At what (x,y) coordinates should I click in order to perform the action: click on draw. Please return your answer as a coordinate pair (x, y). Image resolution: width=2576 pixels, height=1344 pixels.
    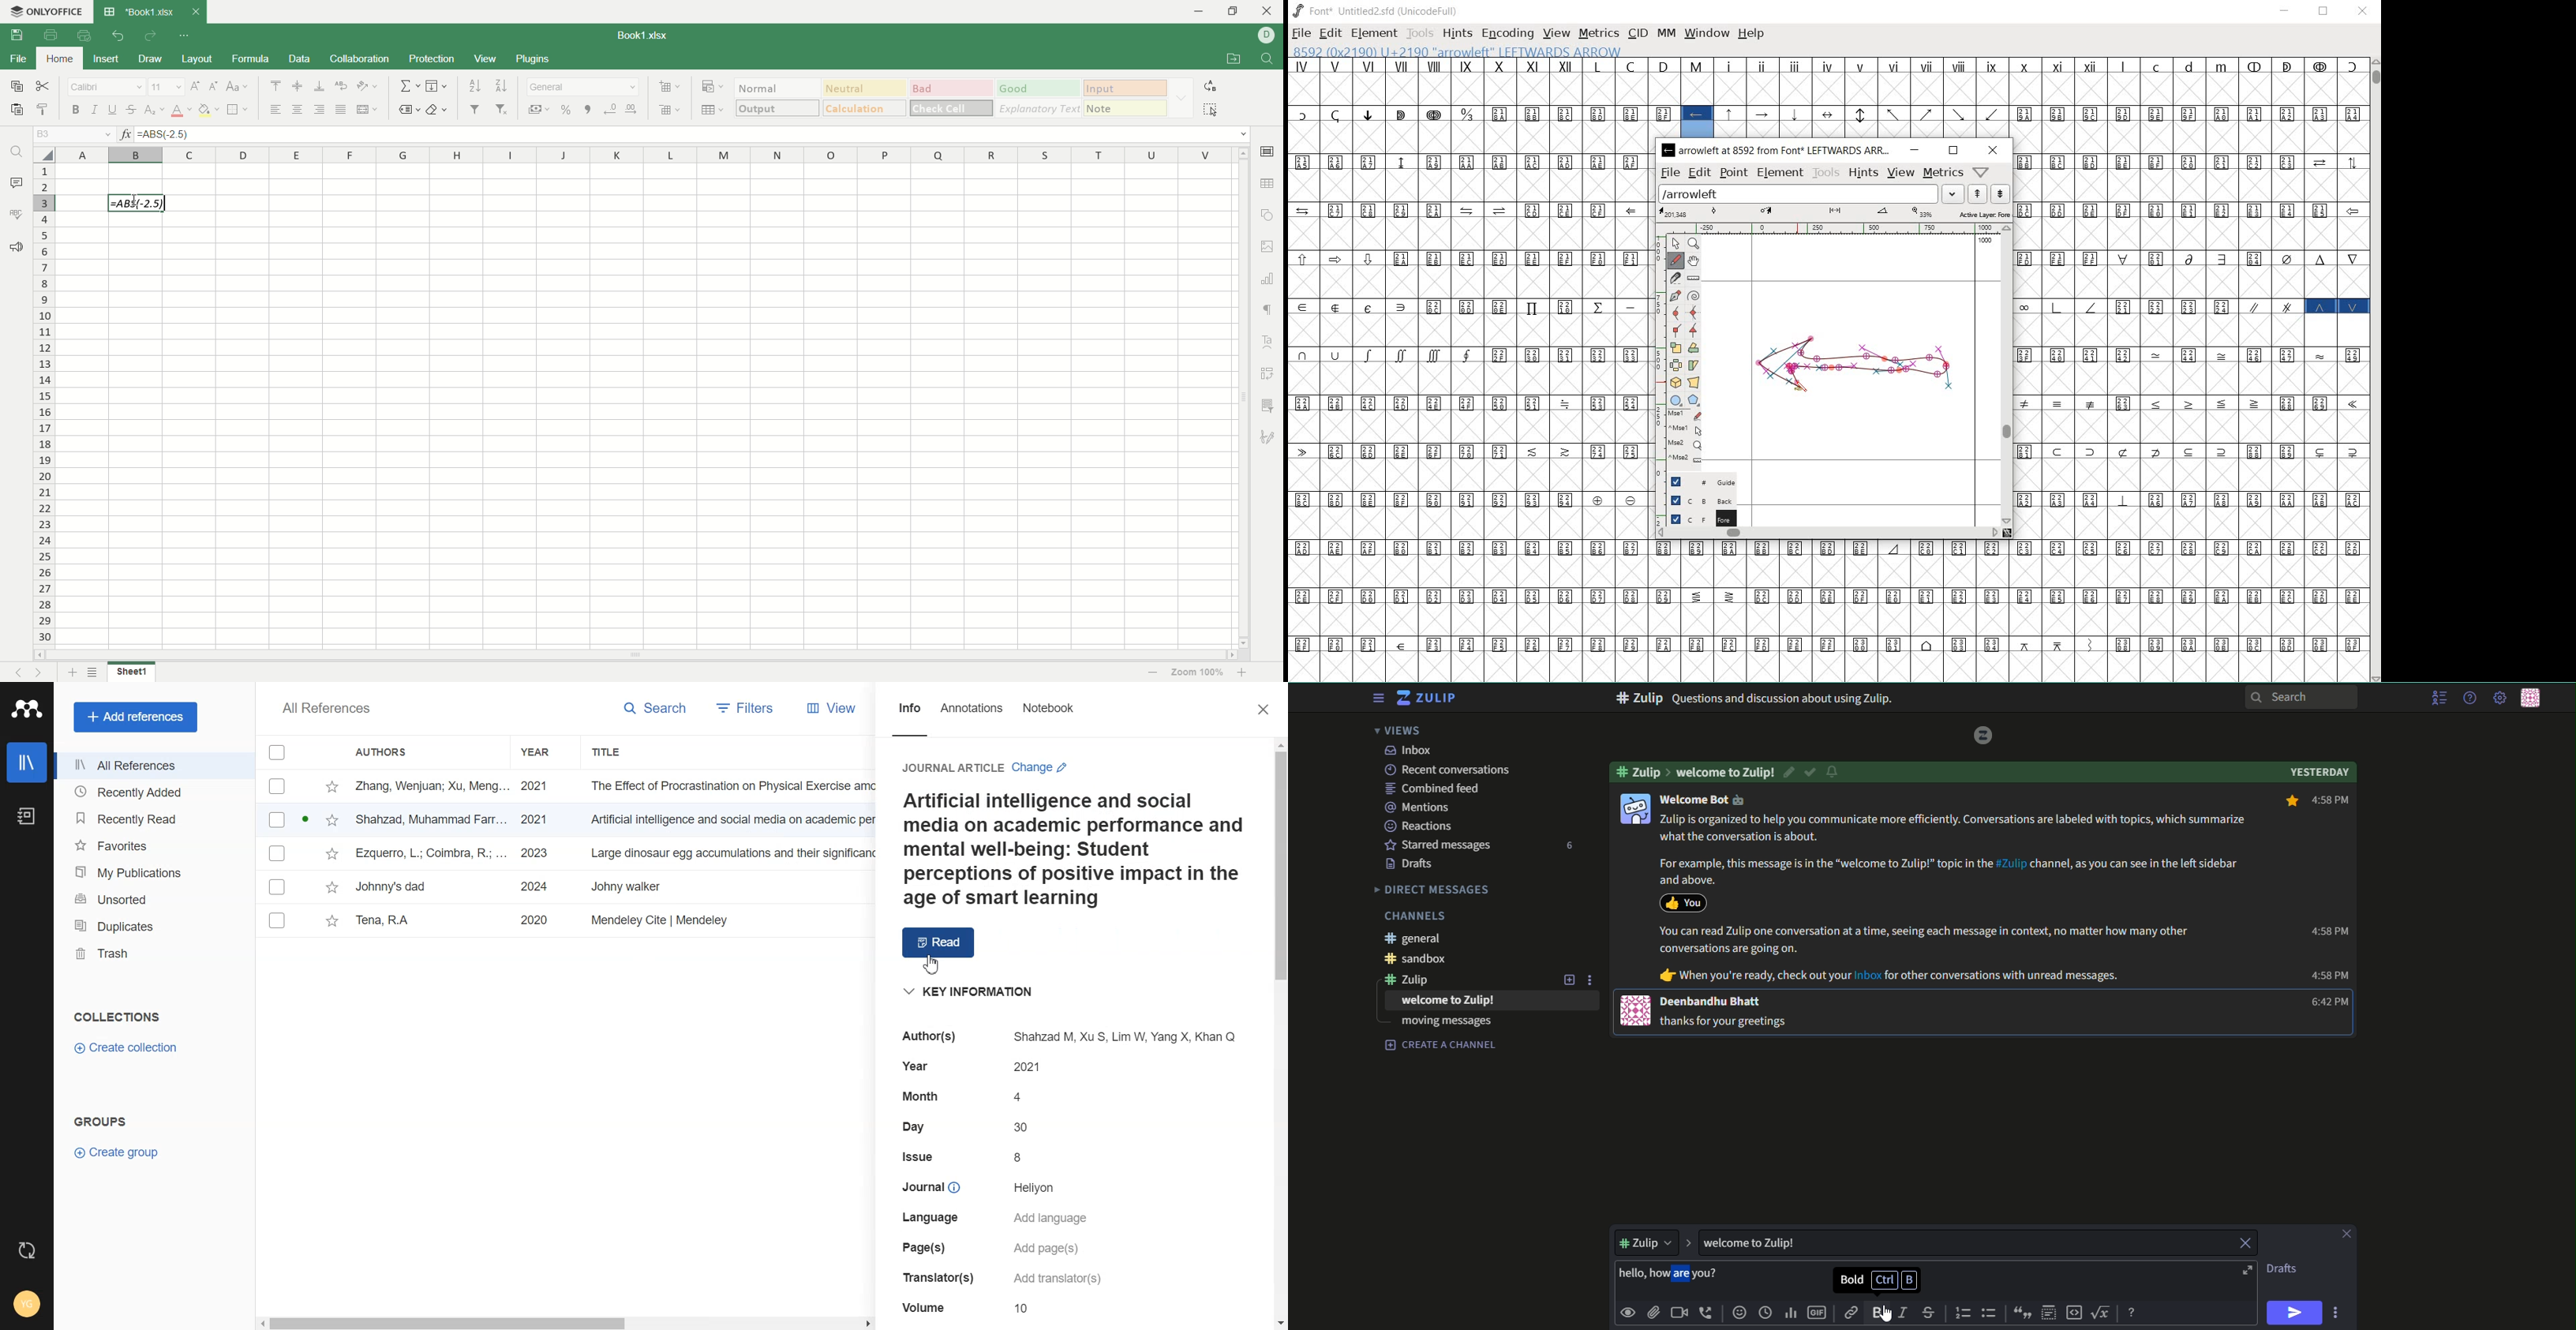
    Looking at the image, I should click on (150, 59).